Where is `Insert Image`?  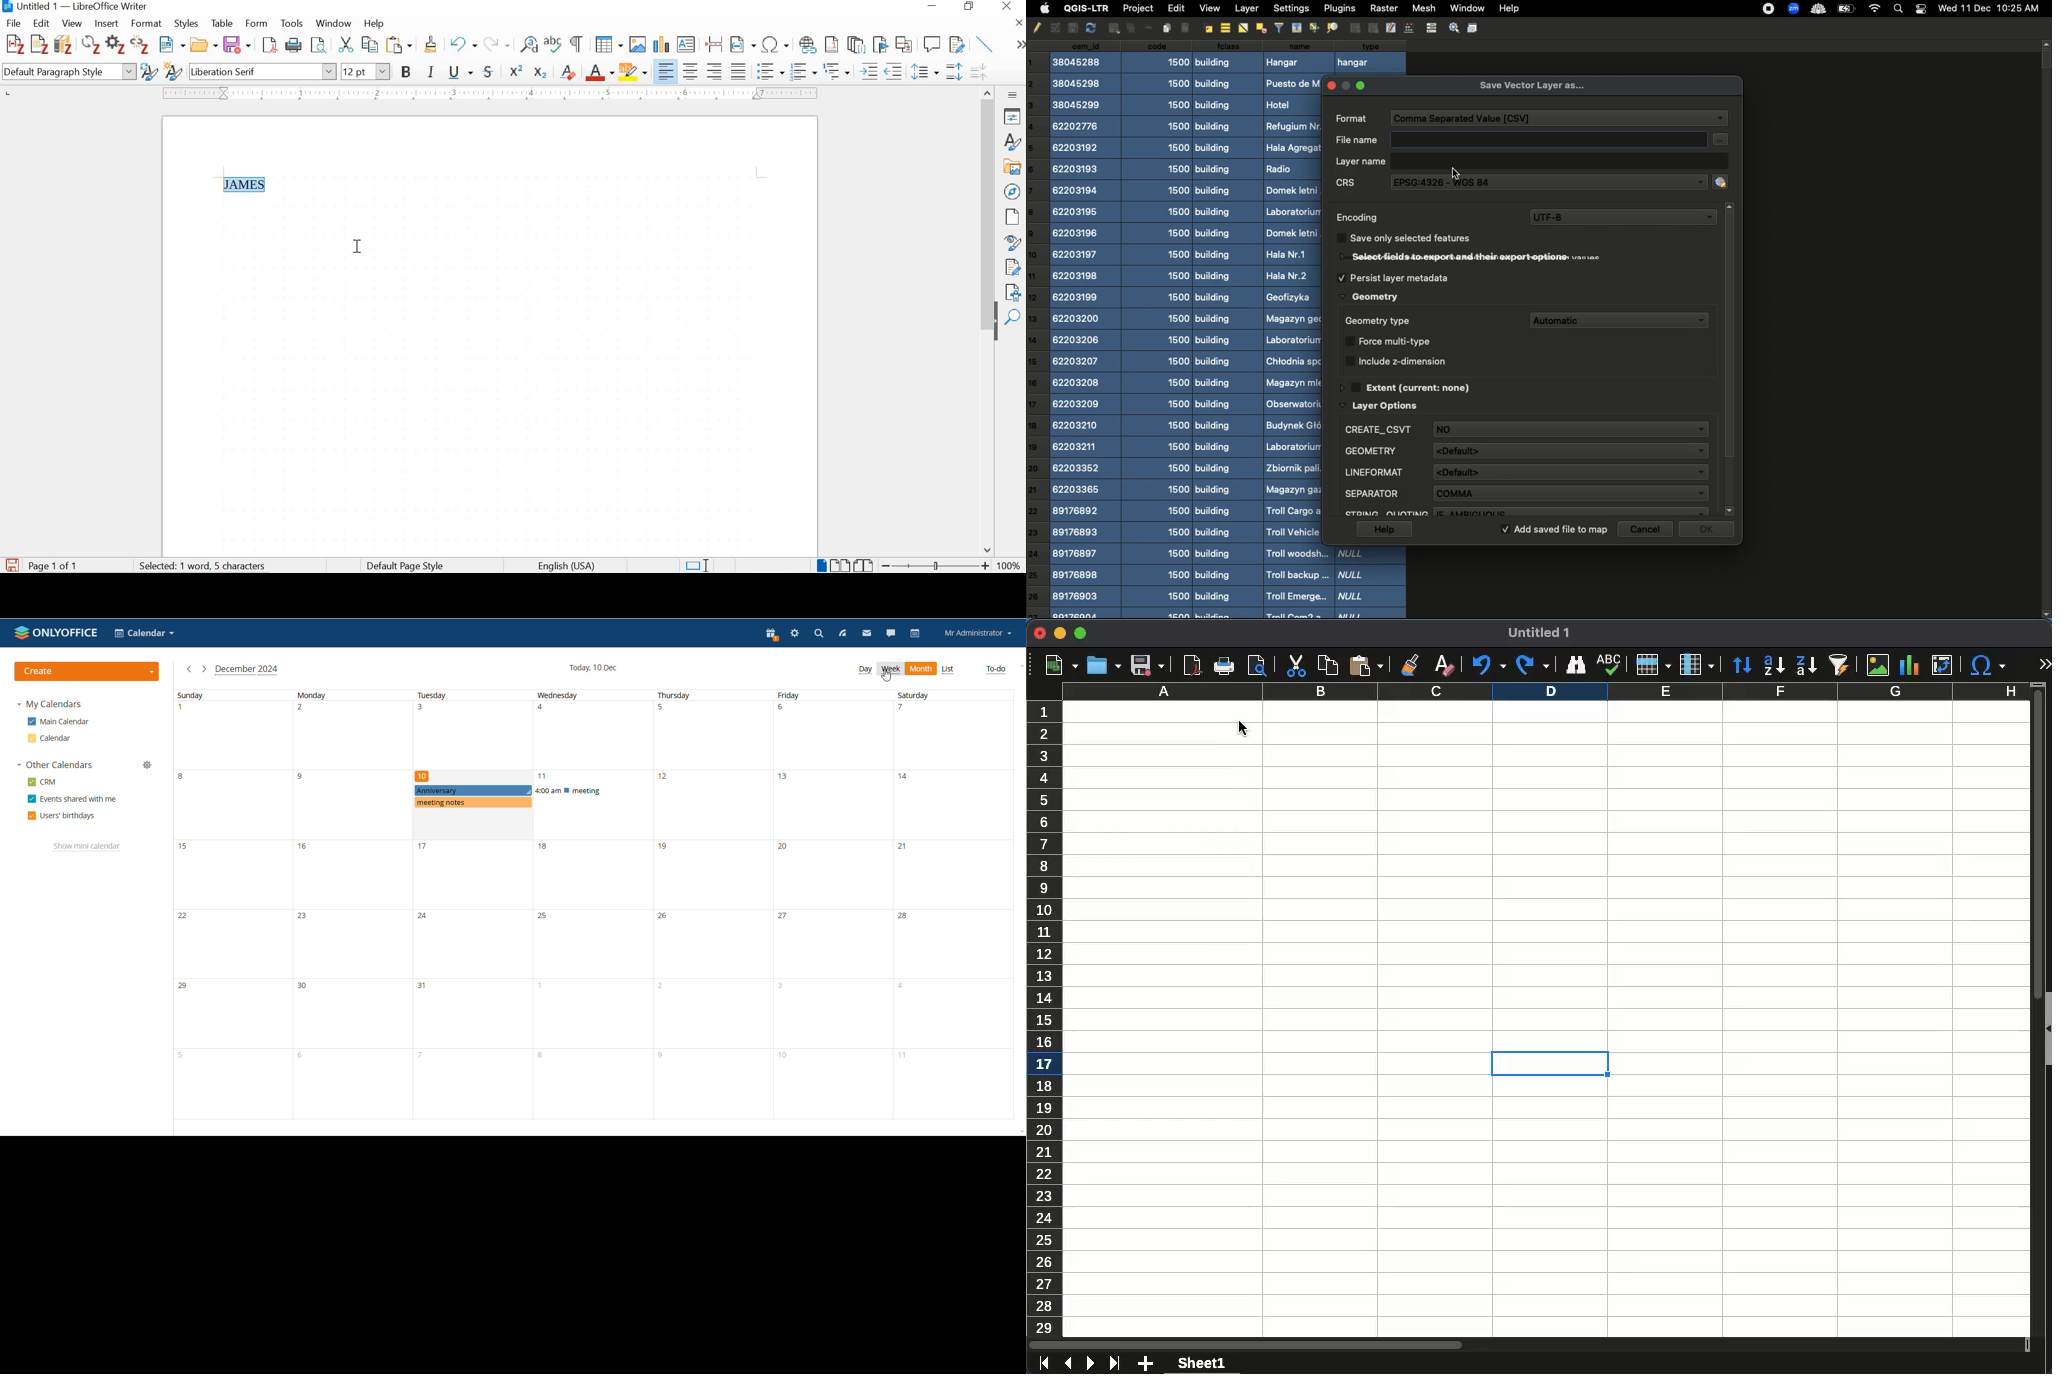 Insert Image is located at coordinates (1167, 28).